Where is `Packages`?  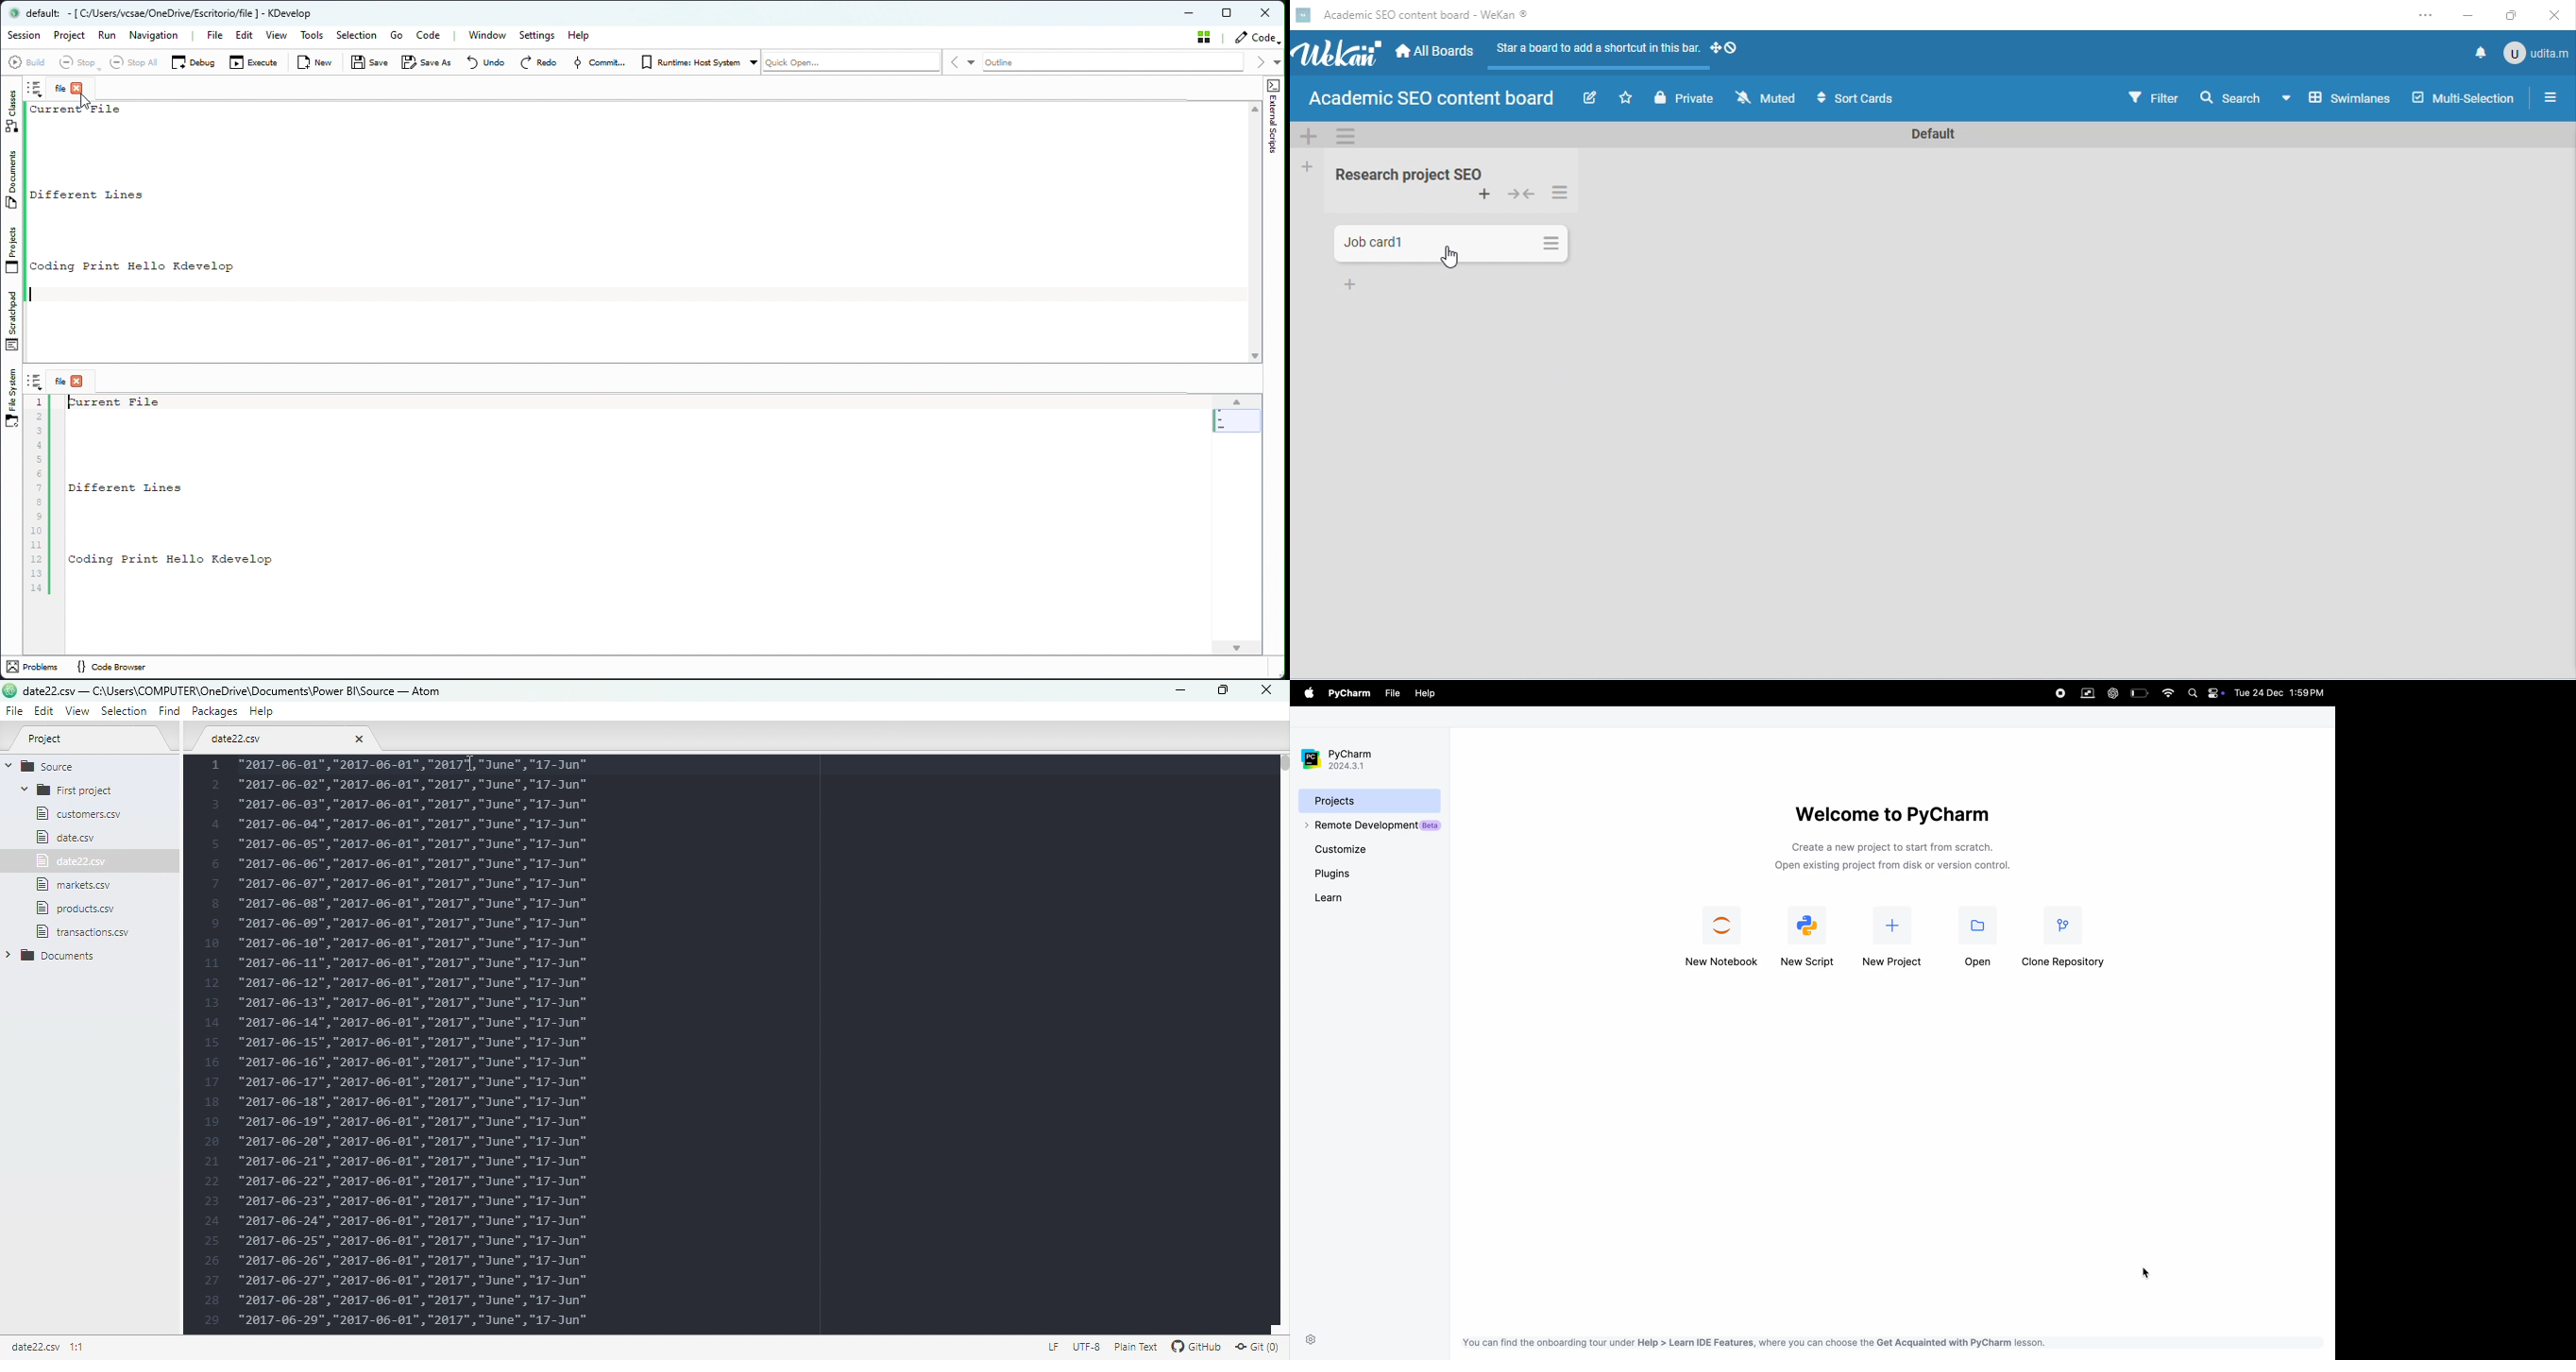 Packages is located at coordinates (217, 711).